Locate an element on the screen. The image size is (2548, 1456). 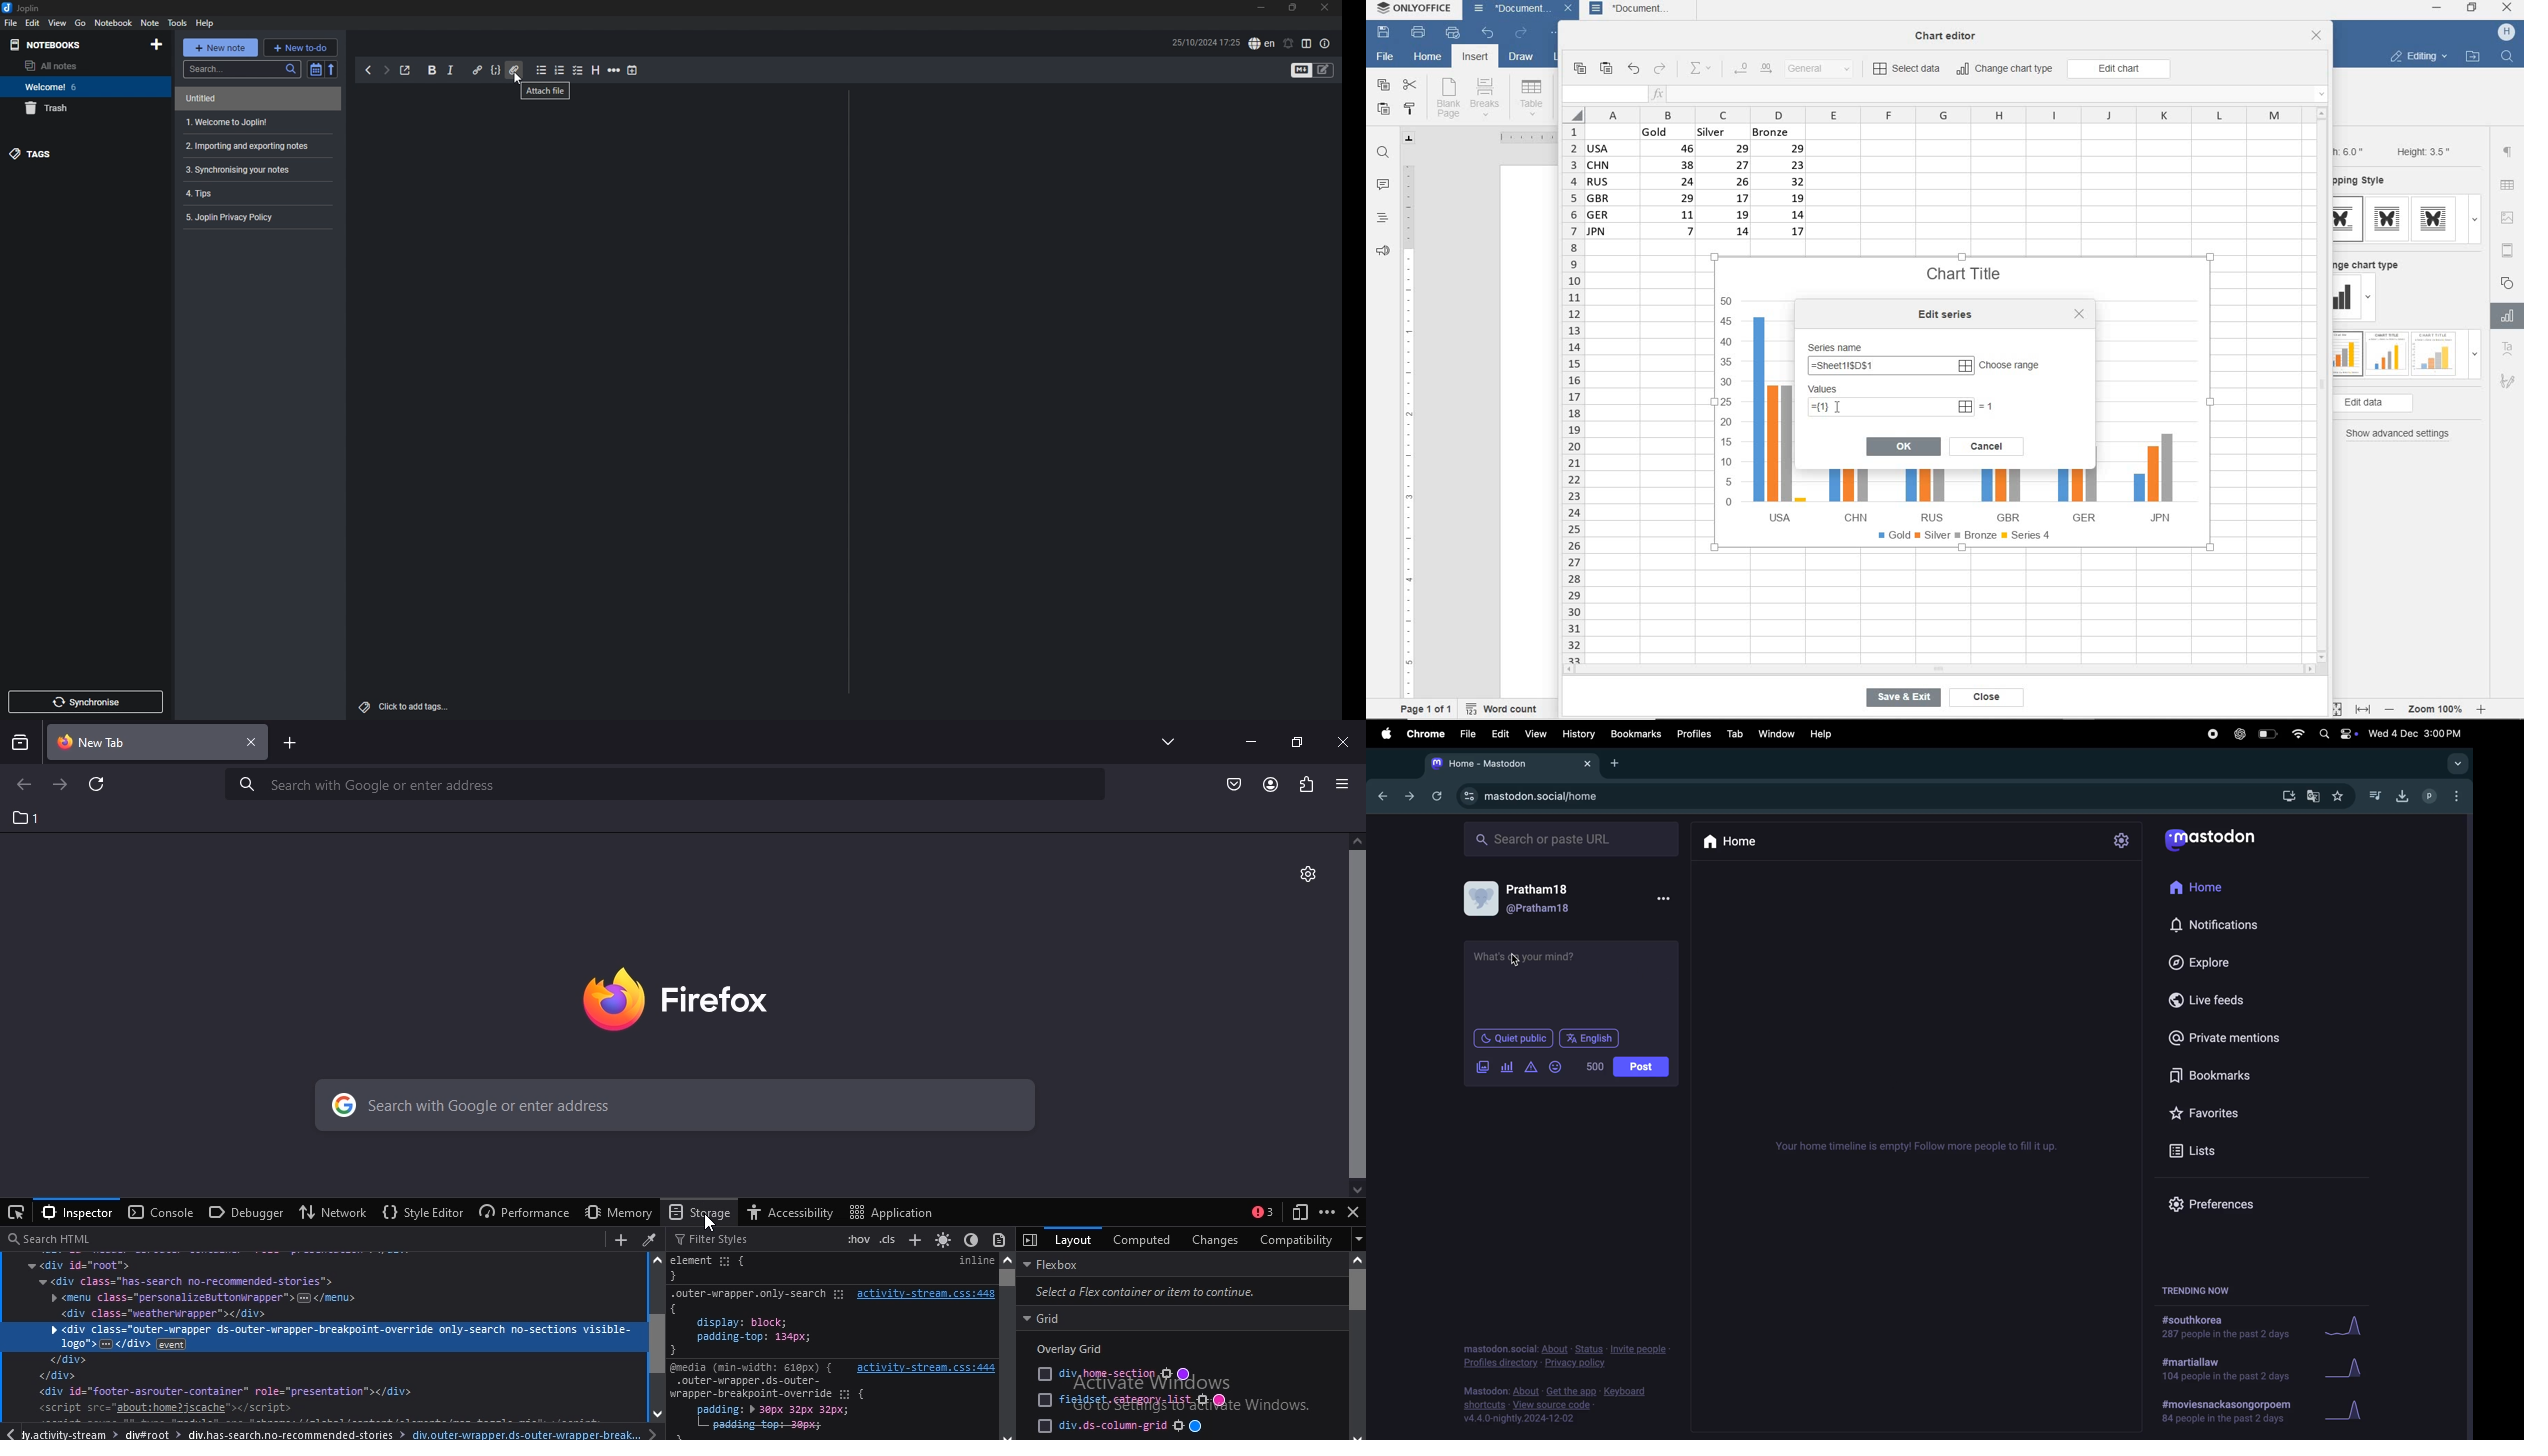
poll is located at coordinates (1507, 1068).